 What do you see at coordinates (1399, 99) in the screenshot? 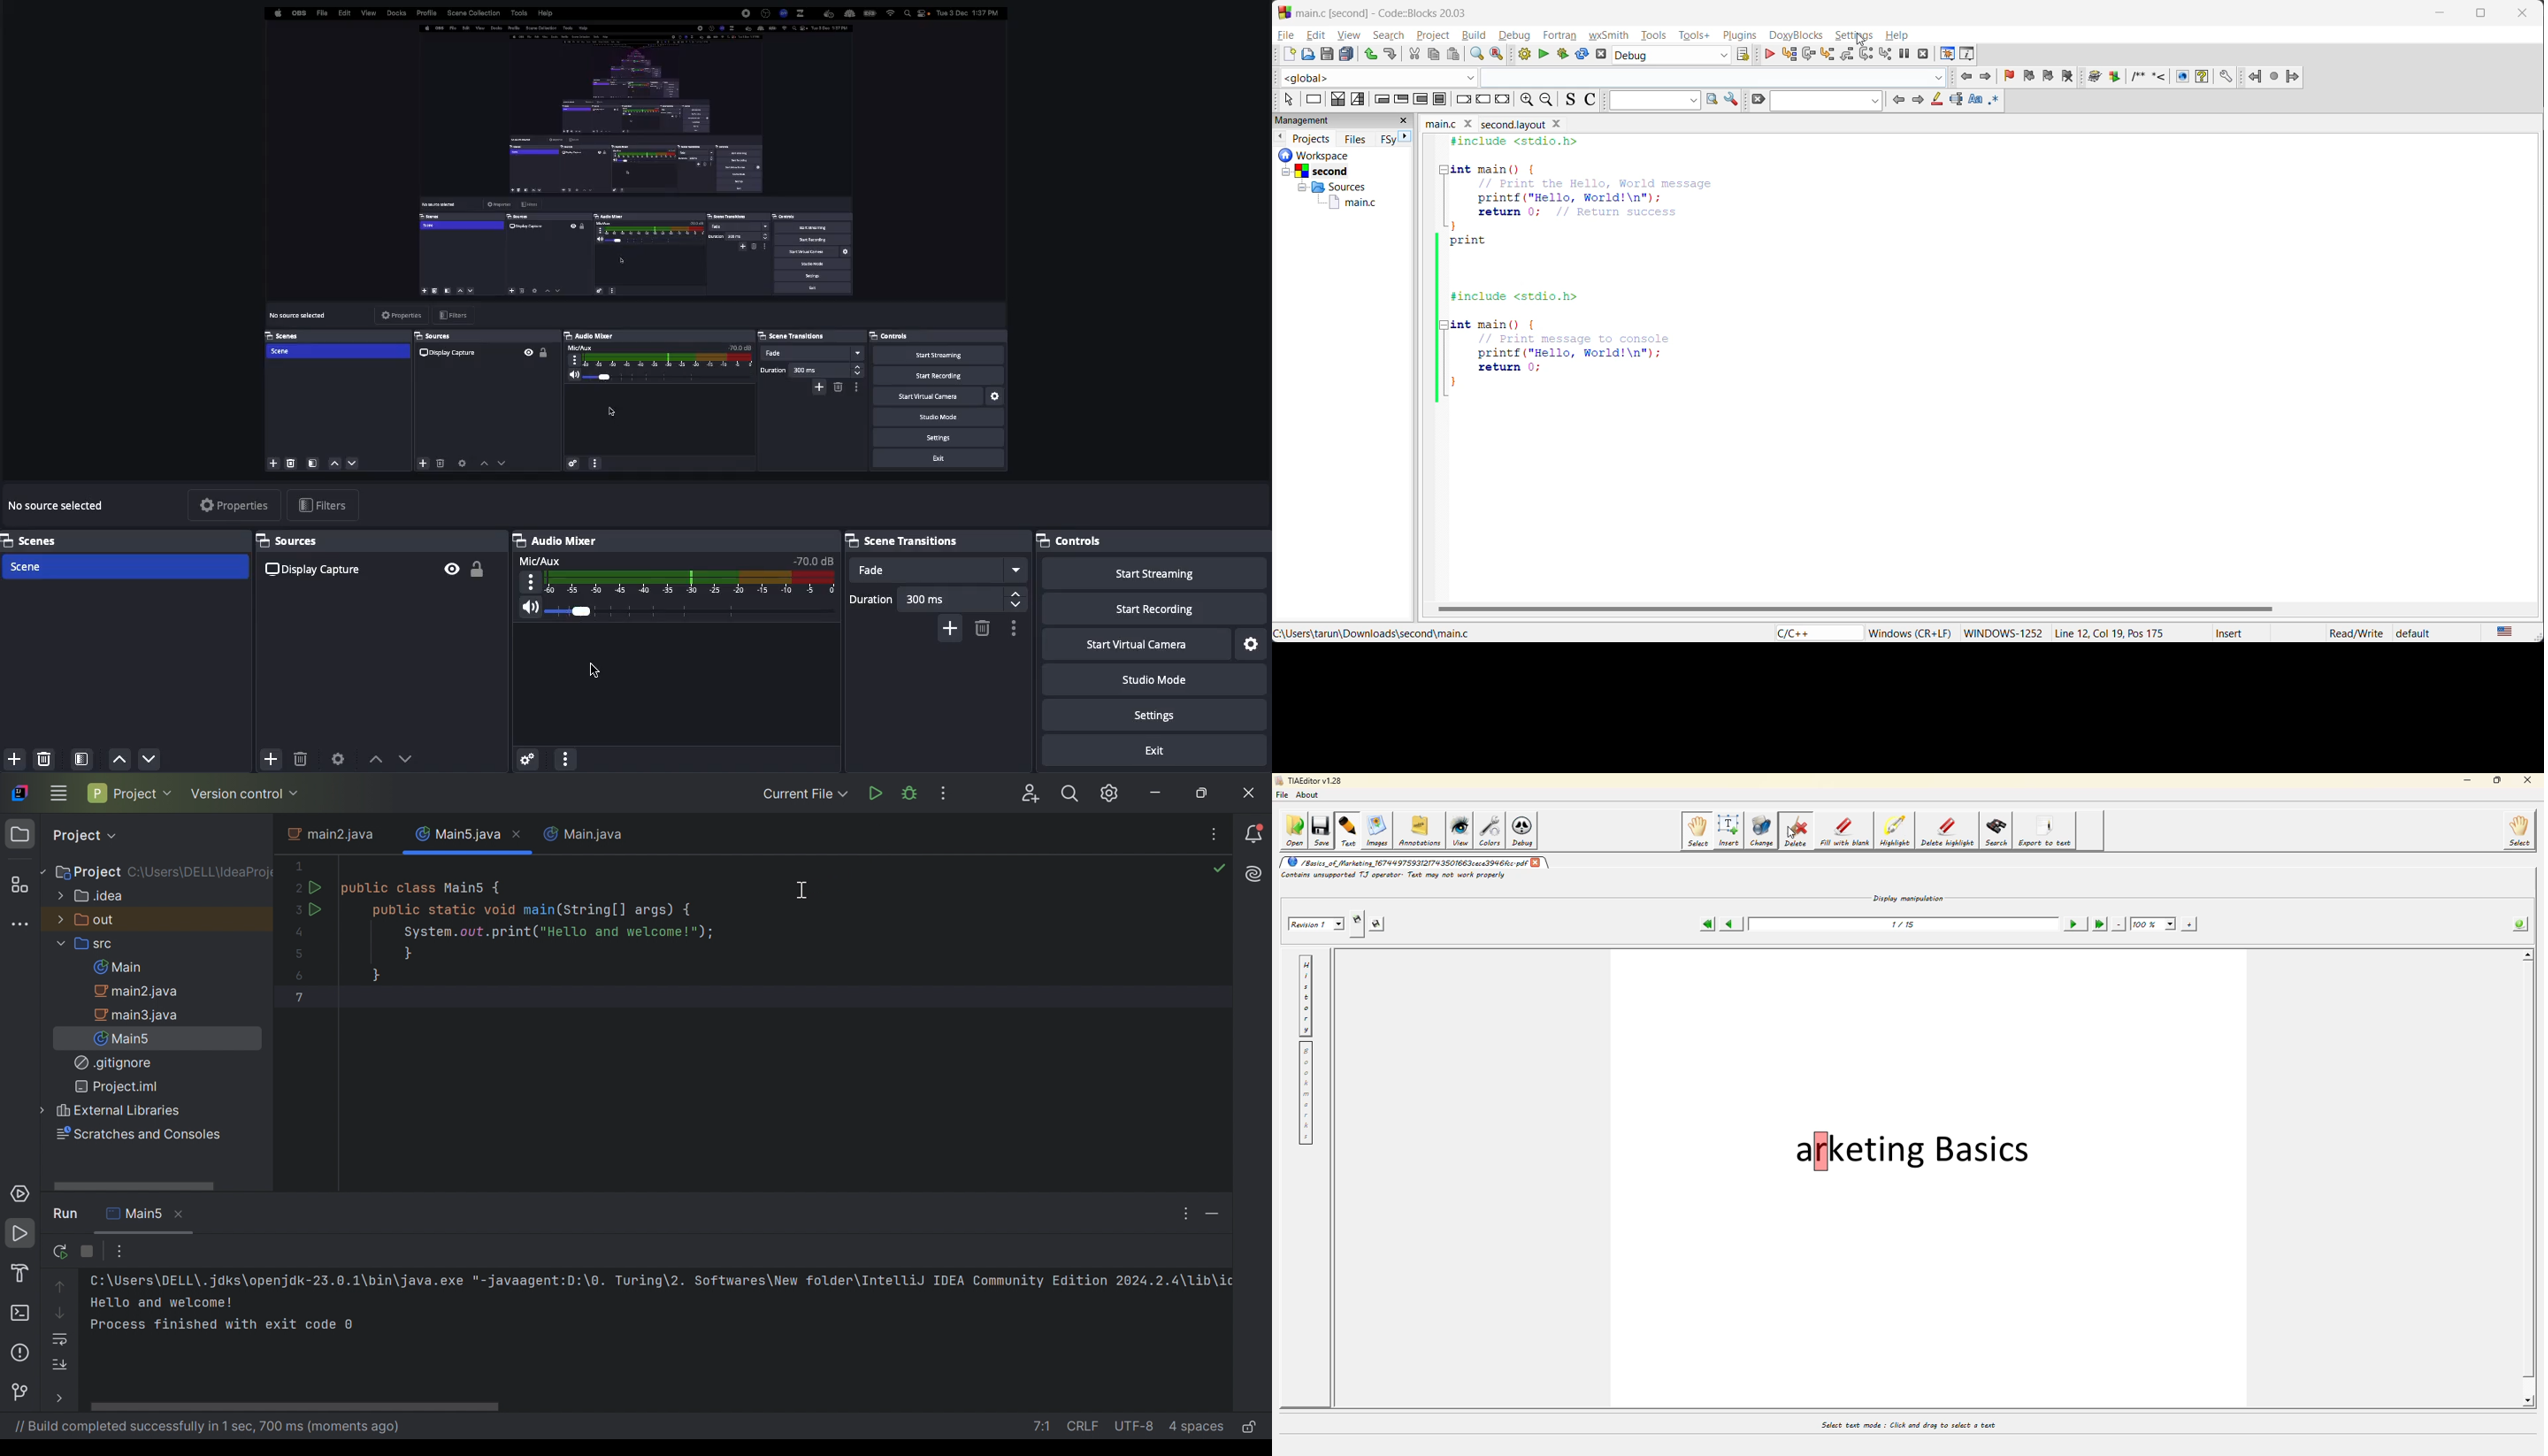
I see `exit condition loop` at bounding box center [1399, 99].